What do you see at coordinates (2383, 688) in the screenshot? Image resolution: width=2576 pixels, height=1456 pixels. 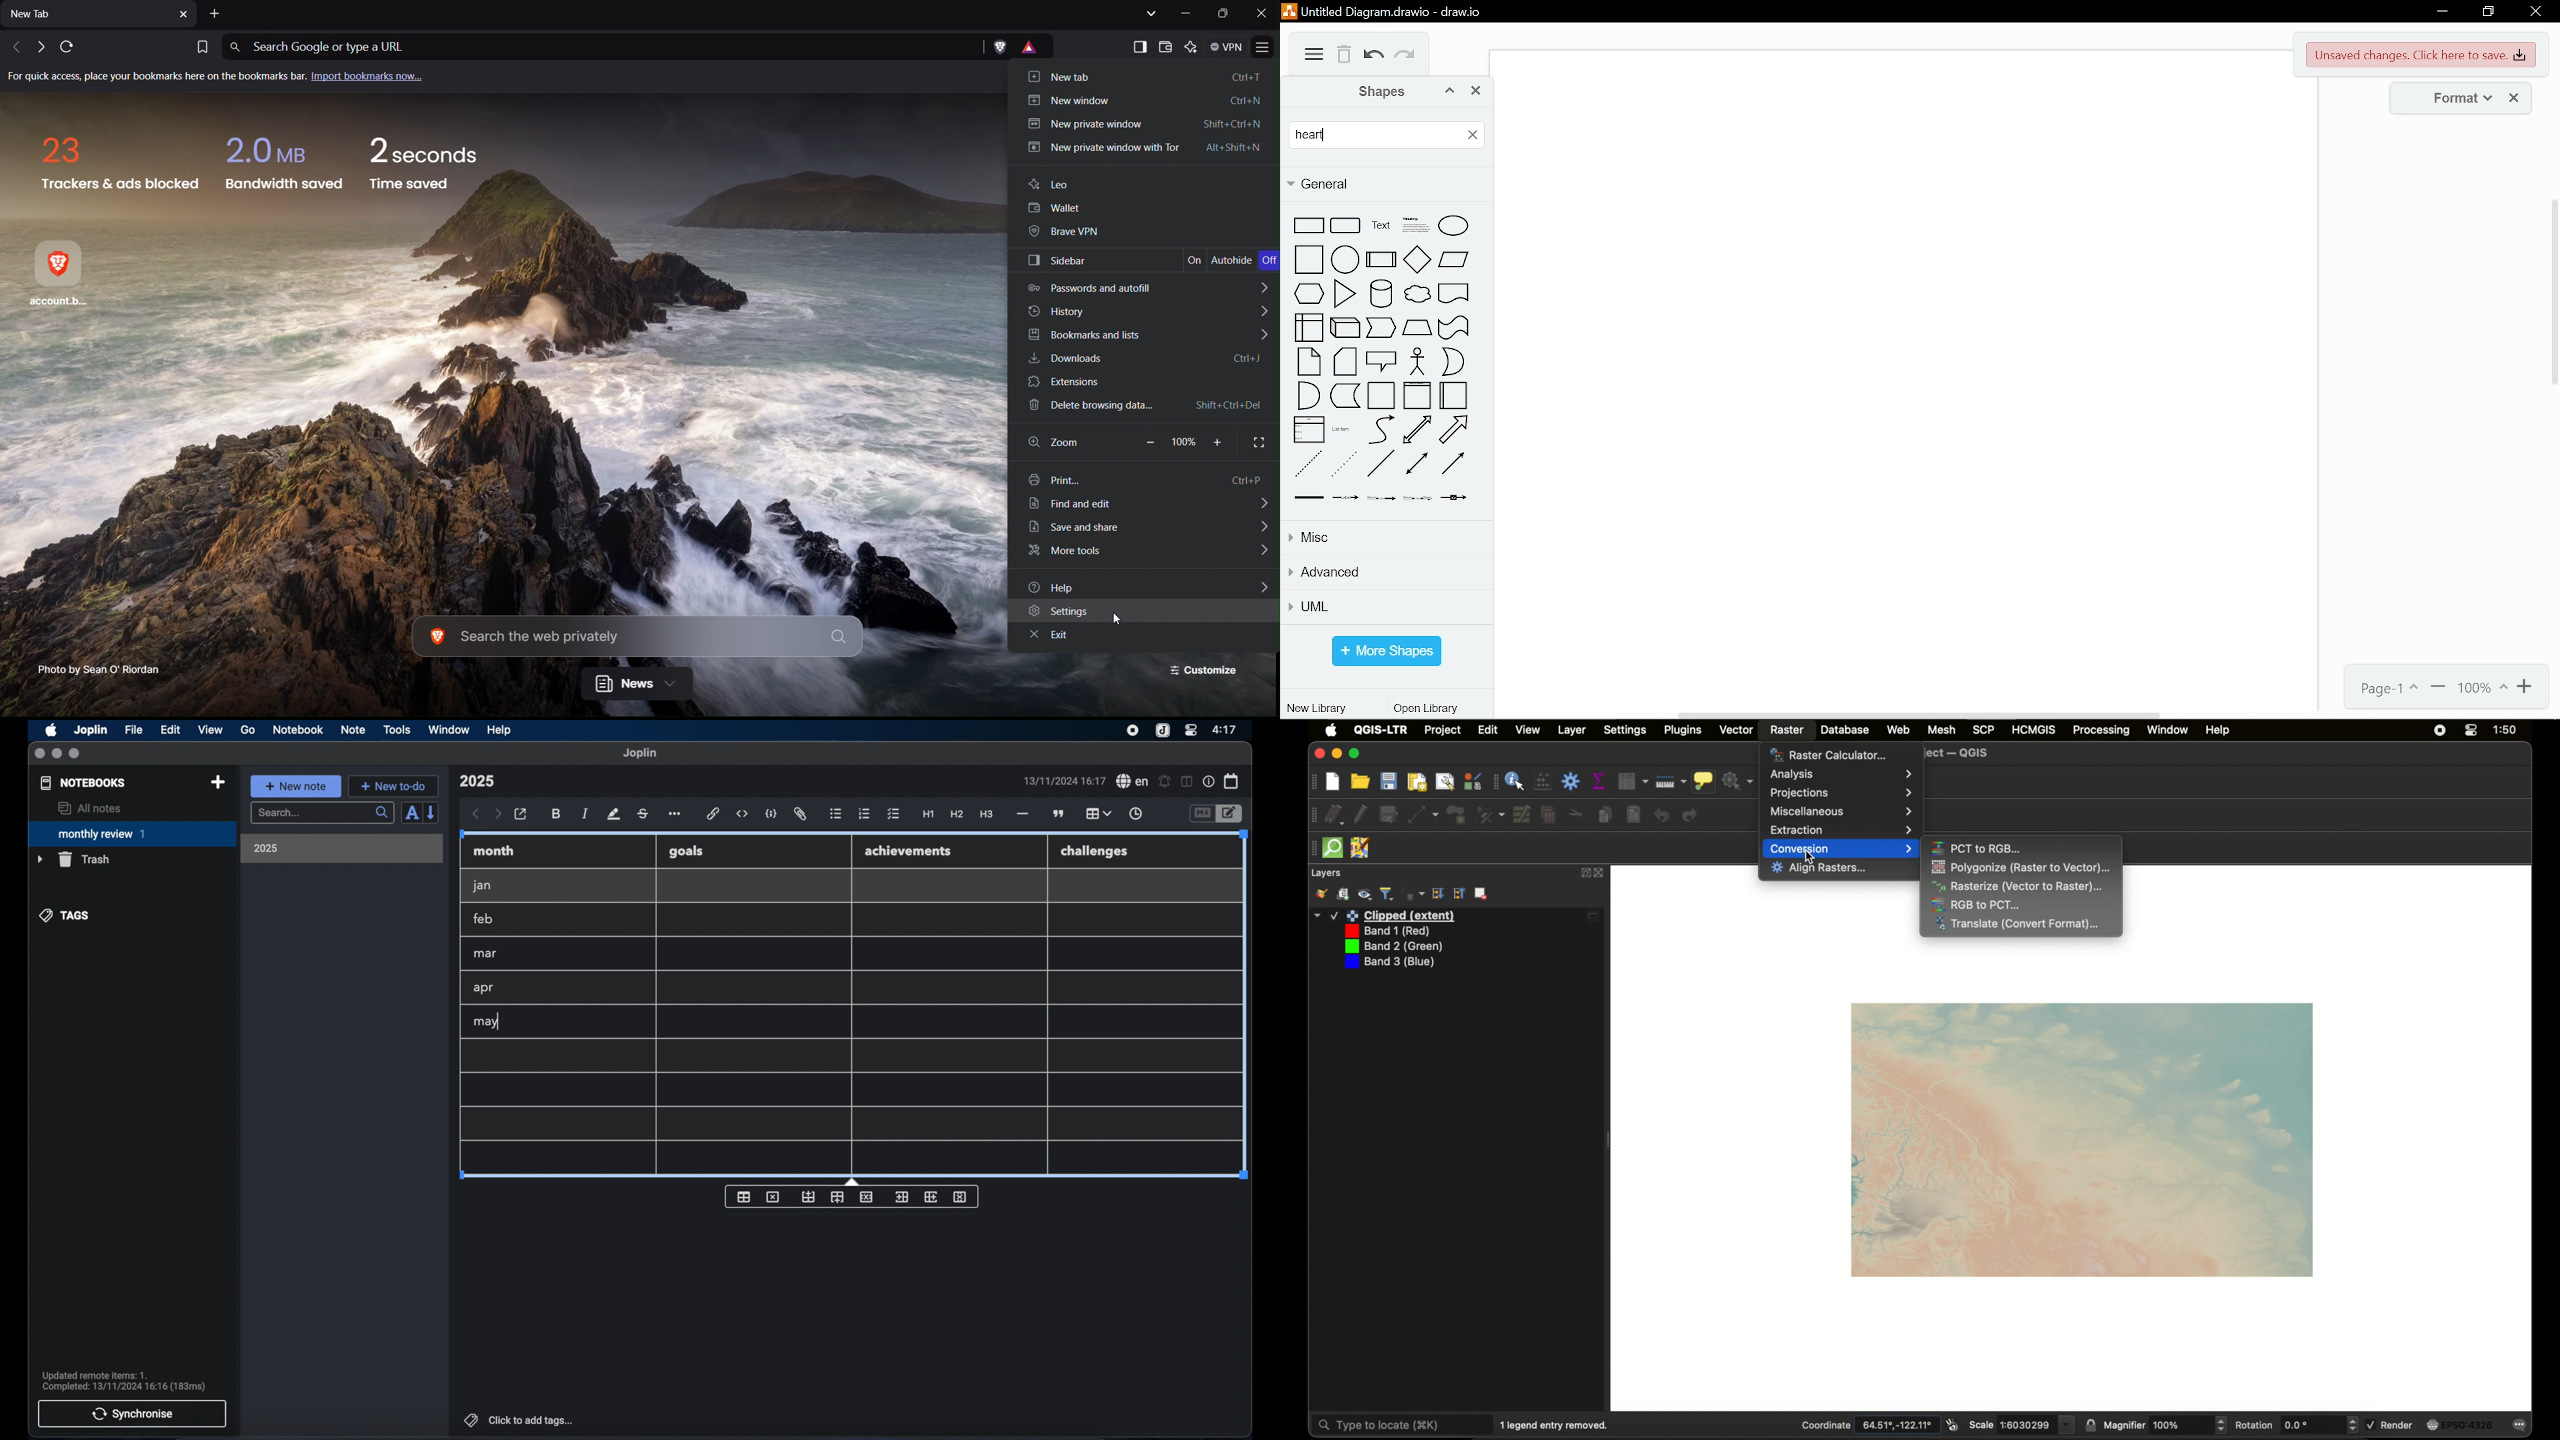 I see `page1` at bounding box center [2383, 688].